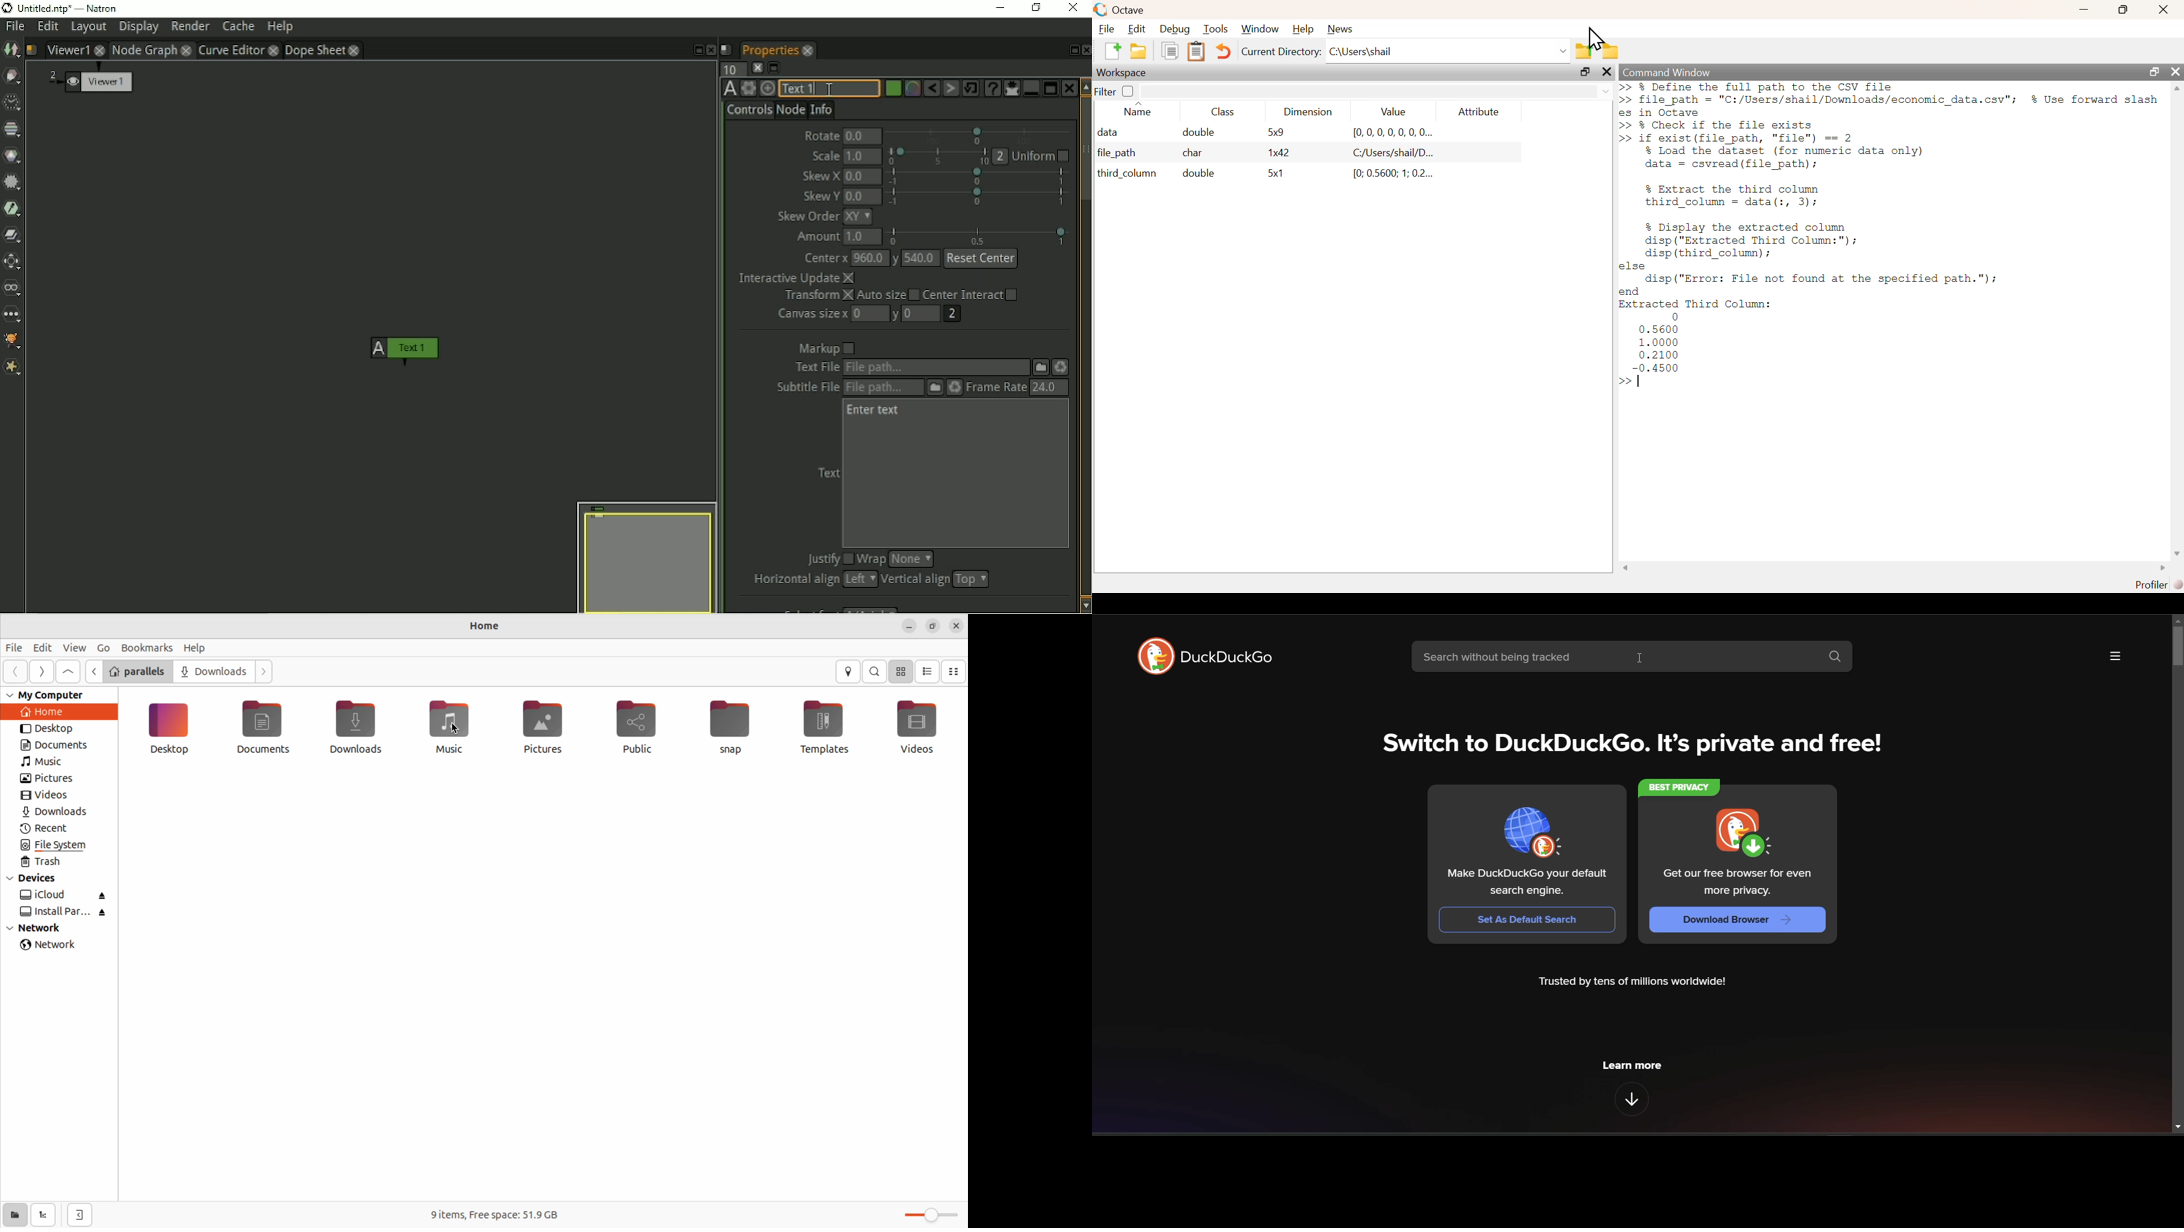 The width and height of the screenshot is (2184, 1232). Describe the element at coordinates (1631, 1099) in the screenshot. I see `features` at that location.